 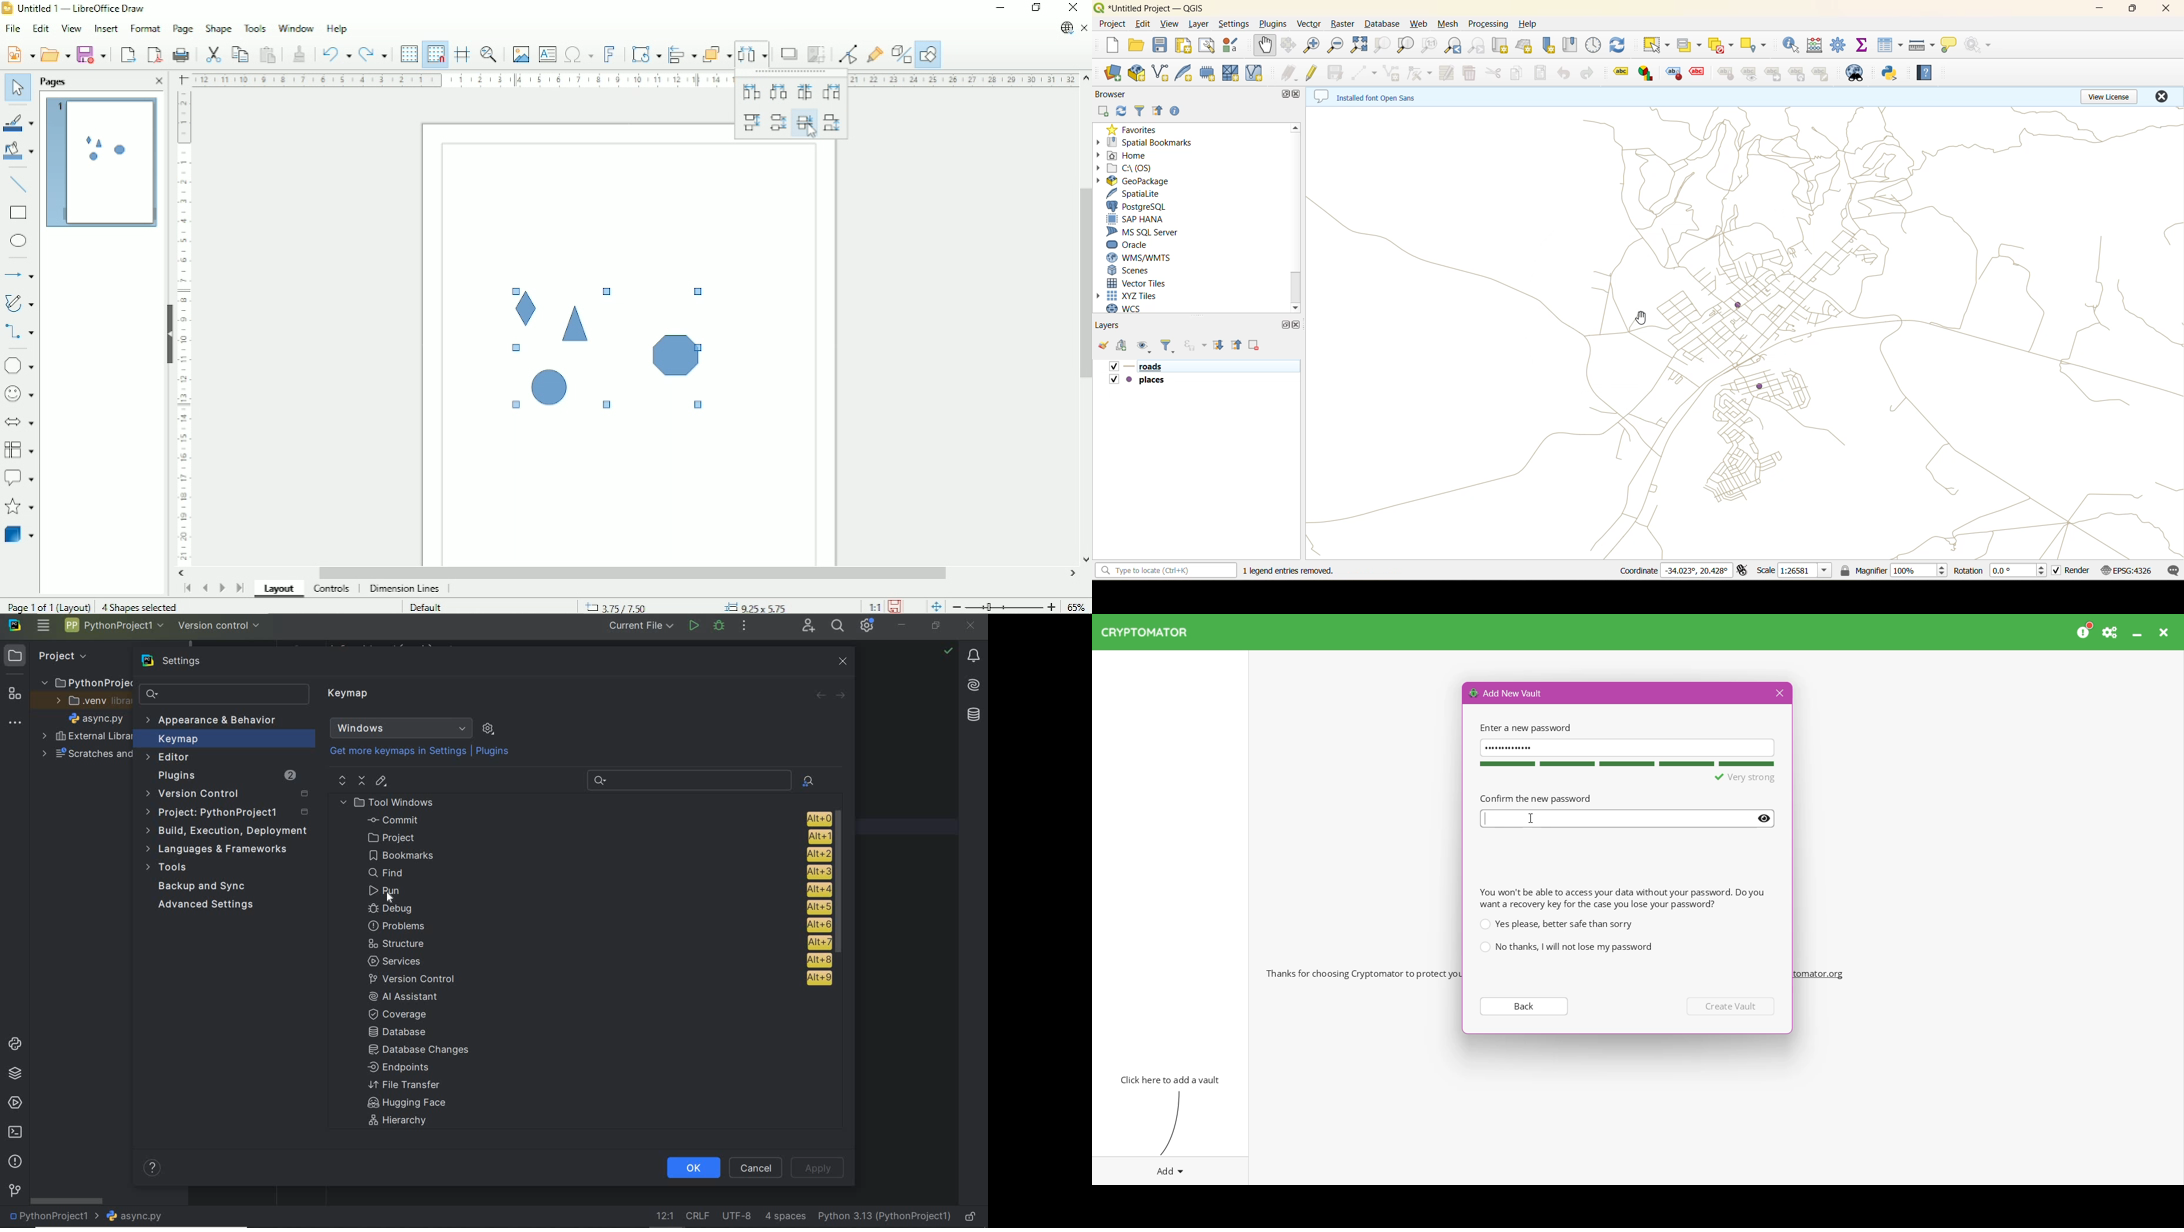 I want to click on plugins, so click(x=1276, y=24).